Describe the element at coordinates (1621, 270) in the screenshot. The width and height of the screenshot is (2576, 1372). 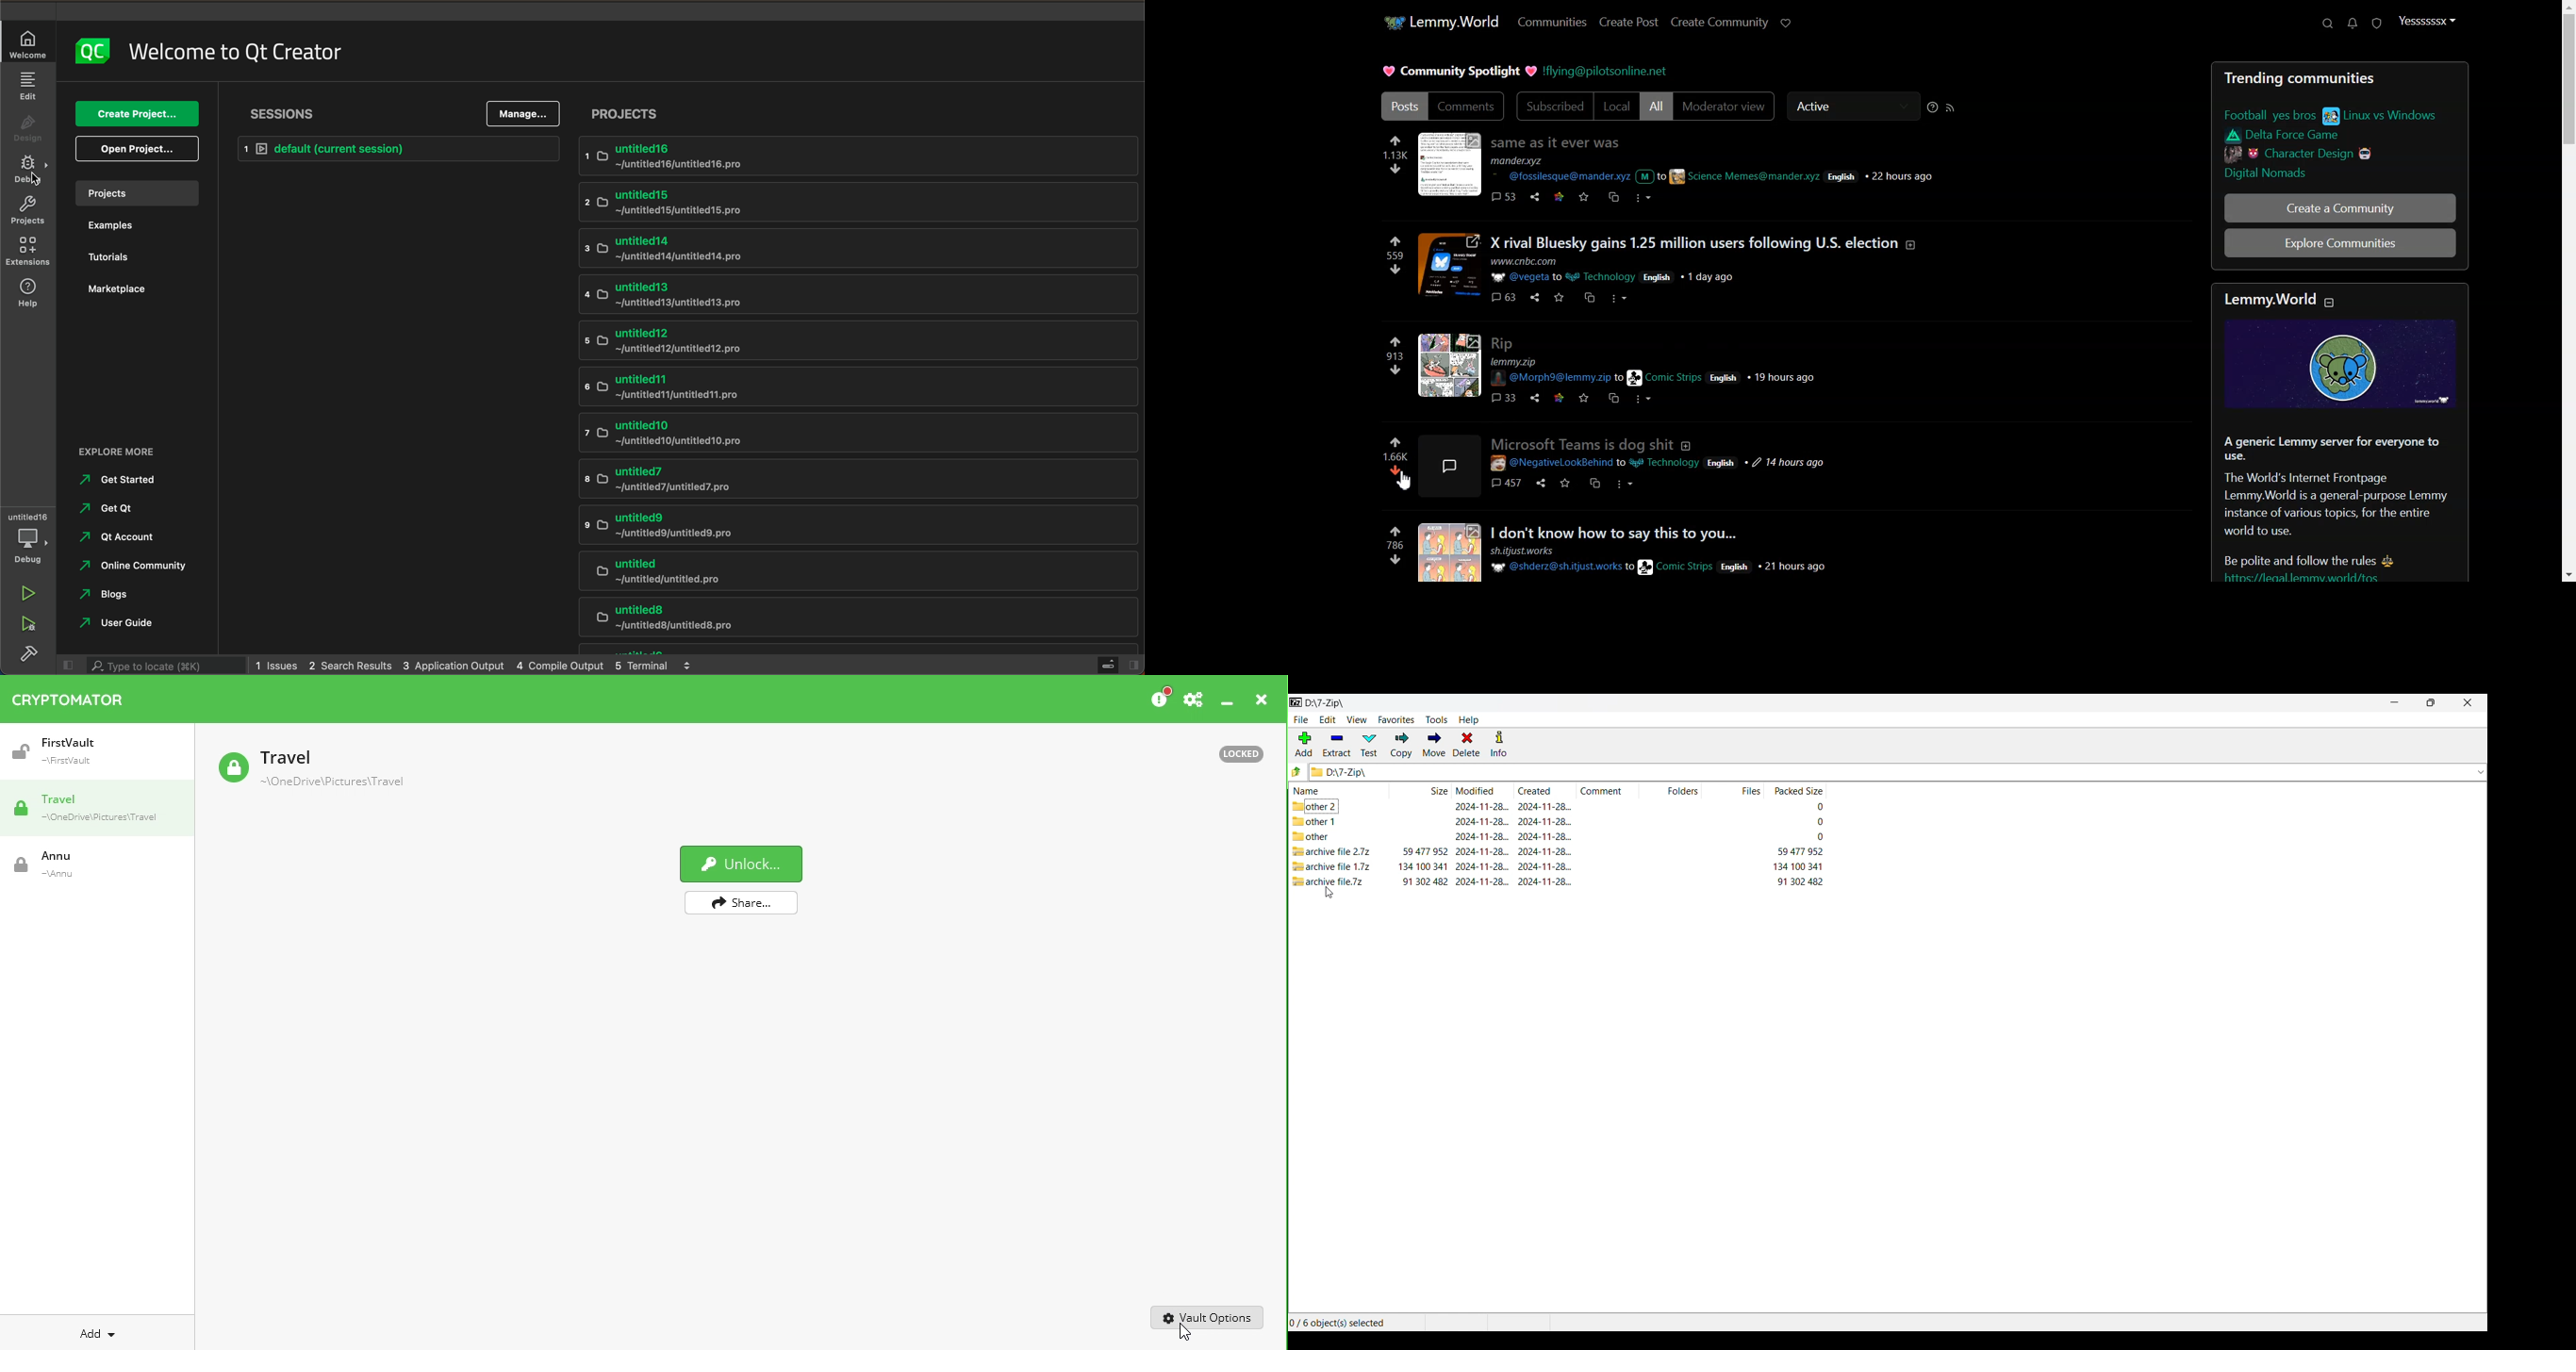
I see `post details` at that location.